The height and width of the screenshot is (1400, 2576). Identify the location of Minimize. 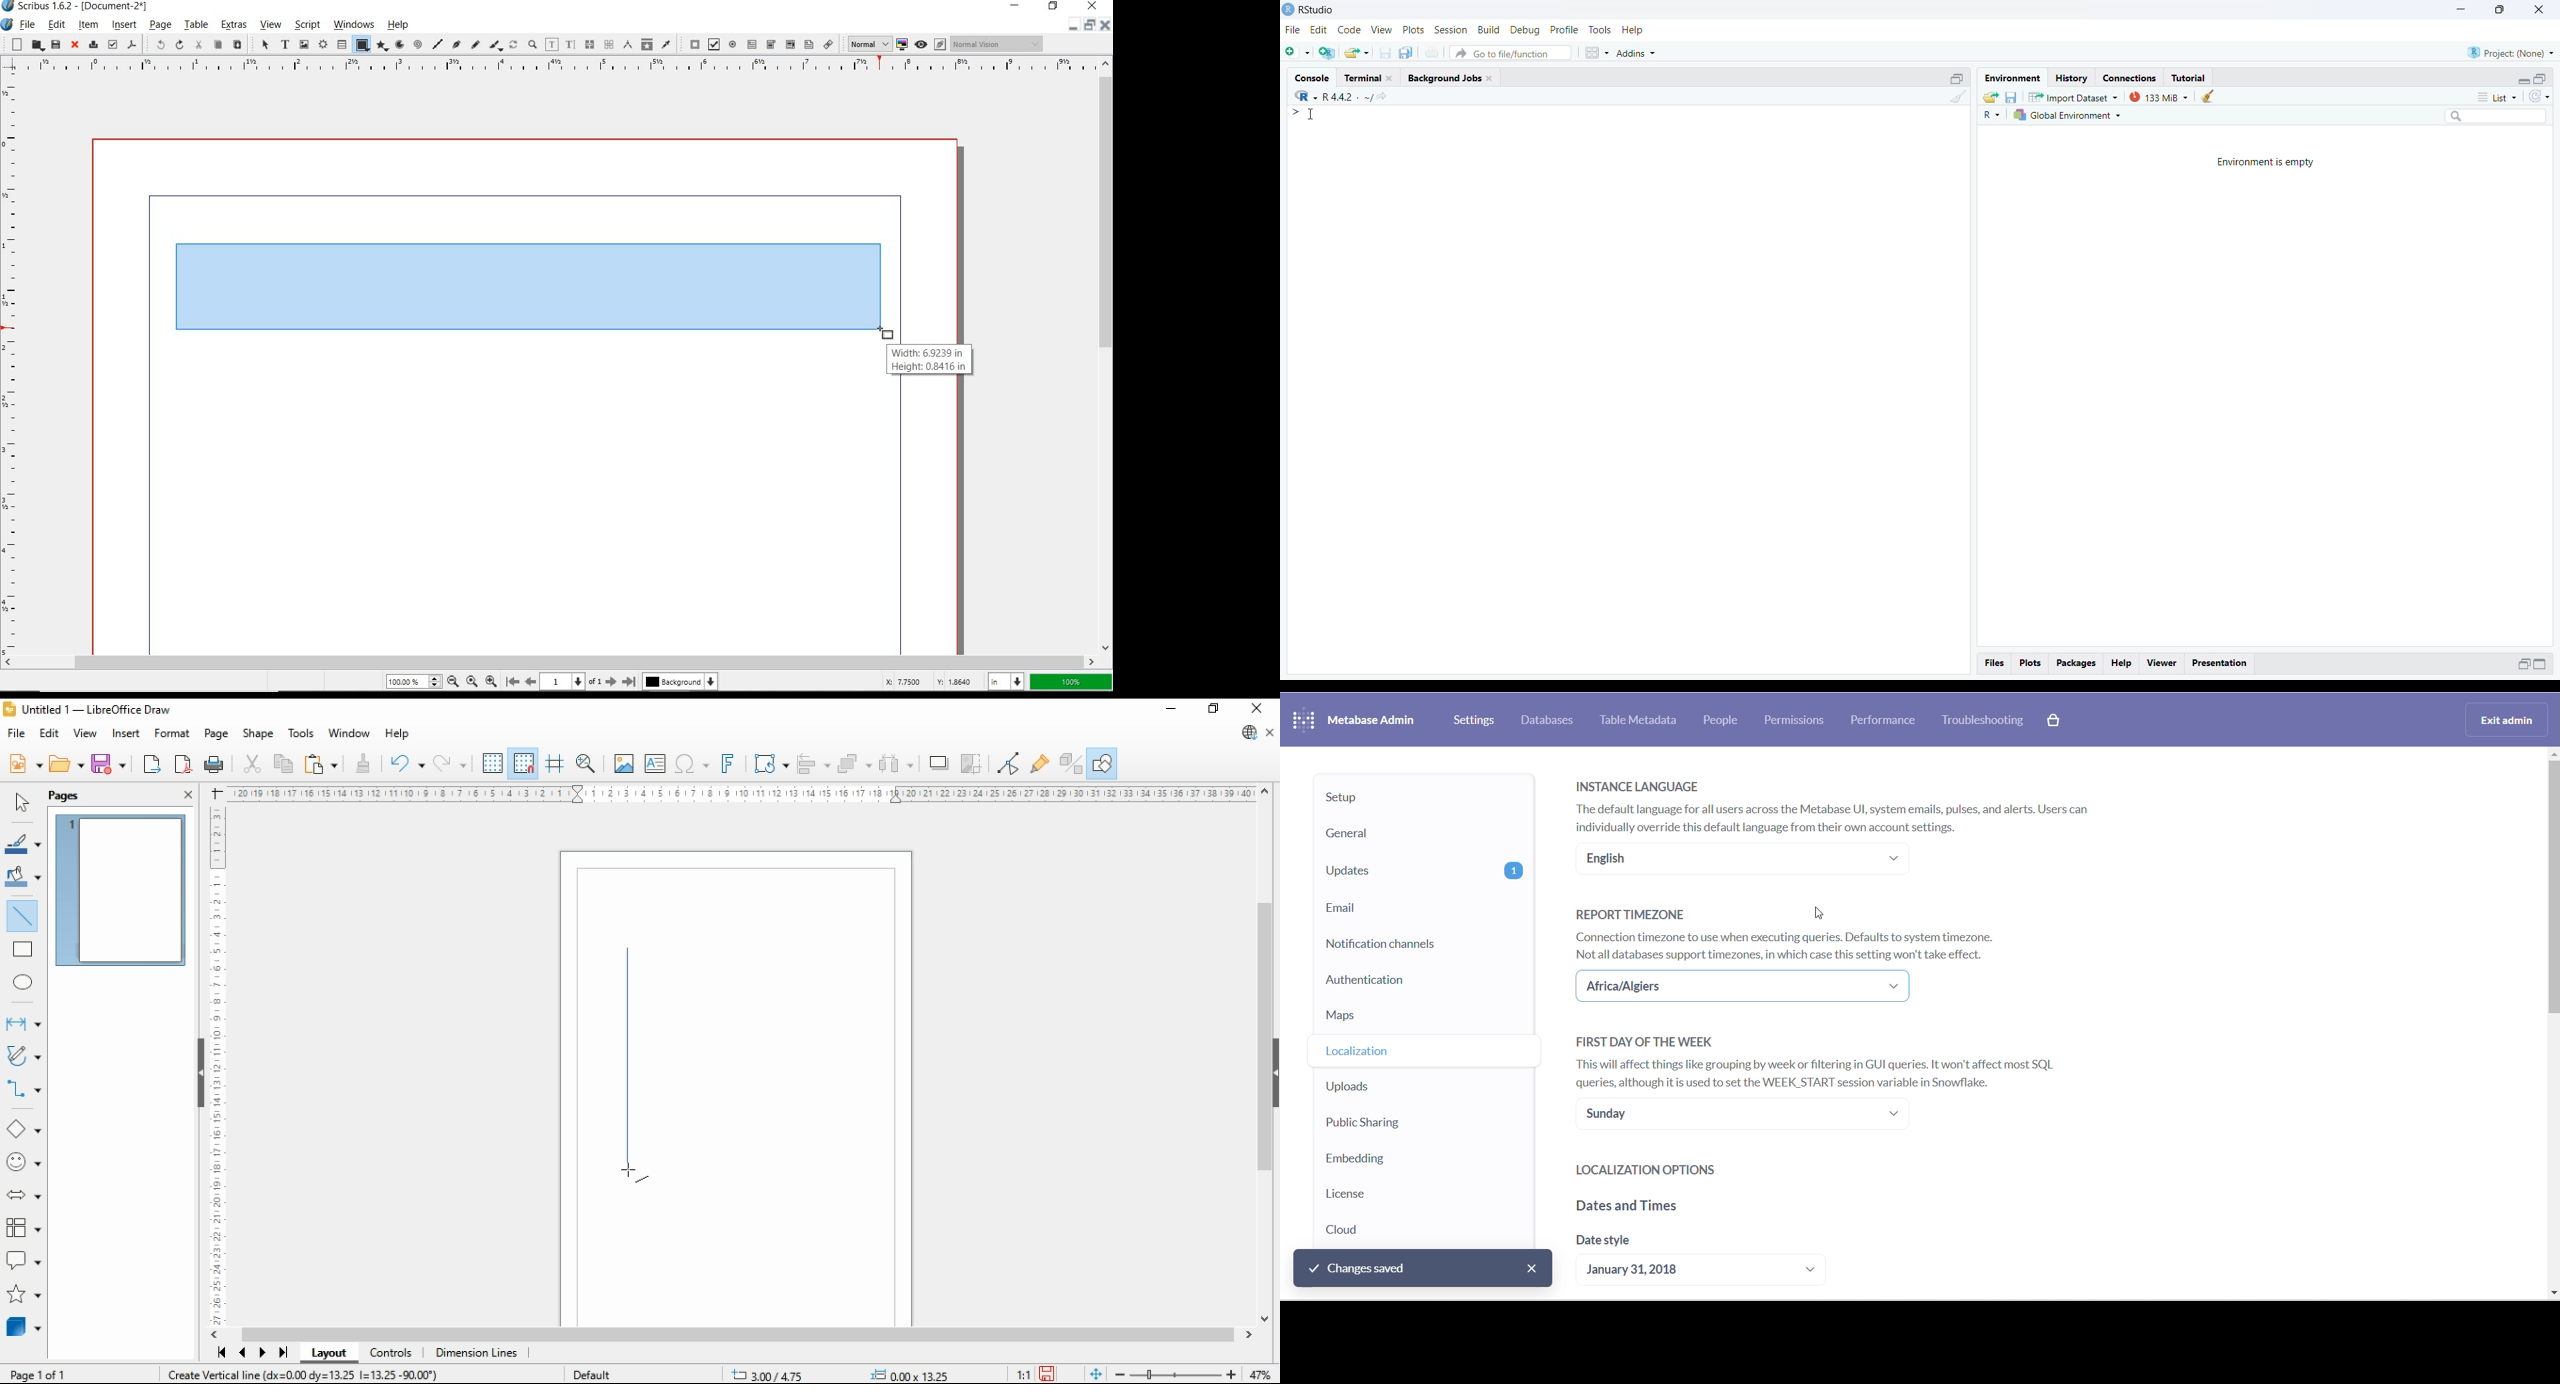
(2461, 10).